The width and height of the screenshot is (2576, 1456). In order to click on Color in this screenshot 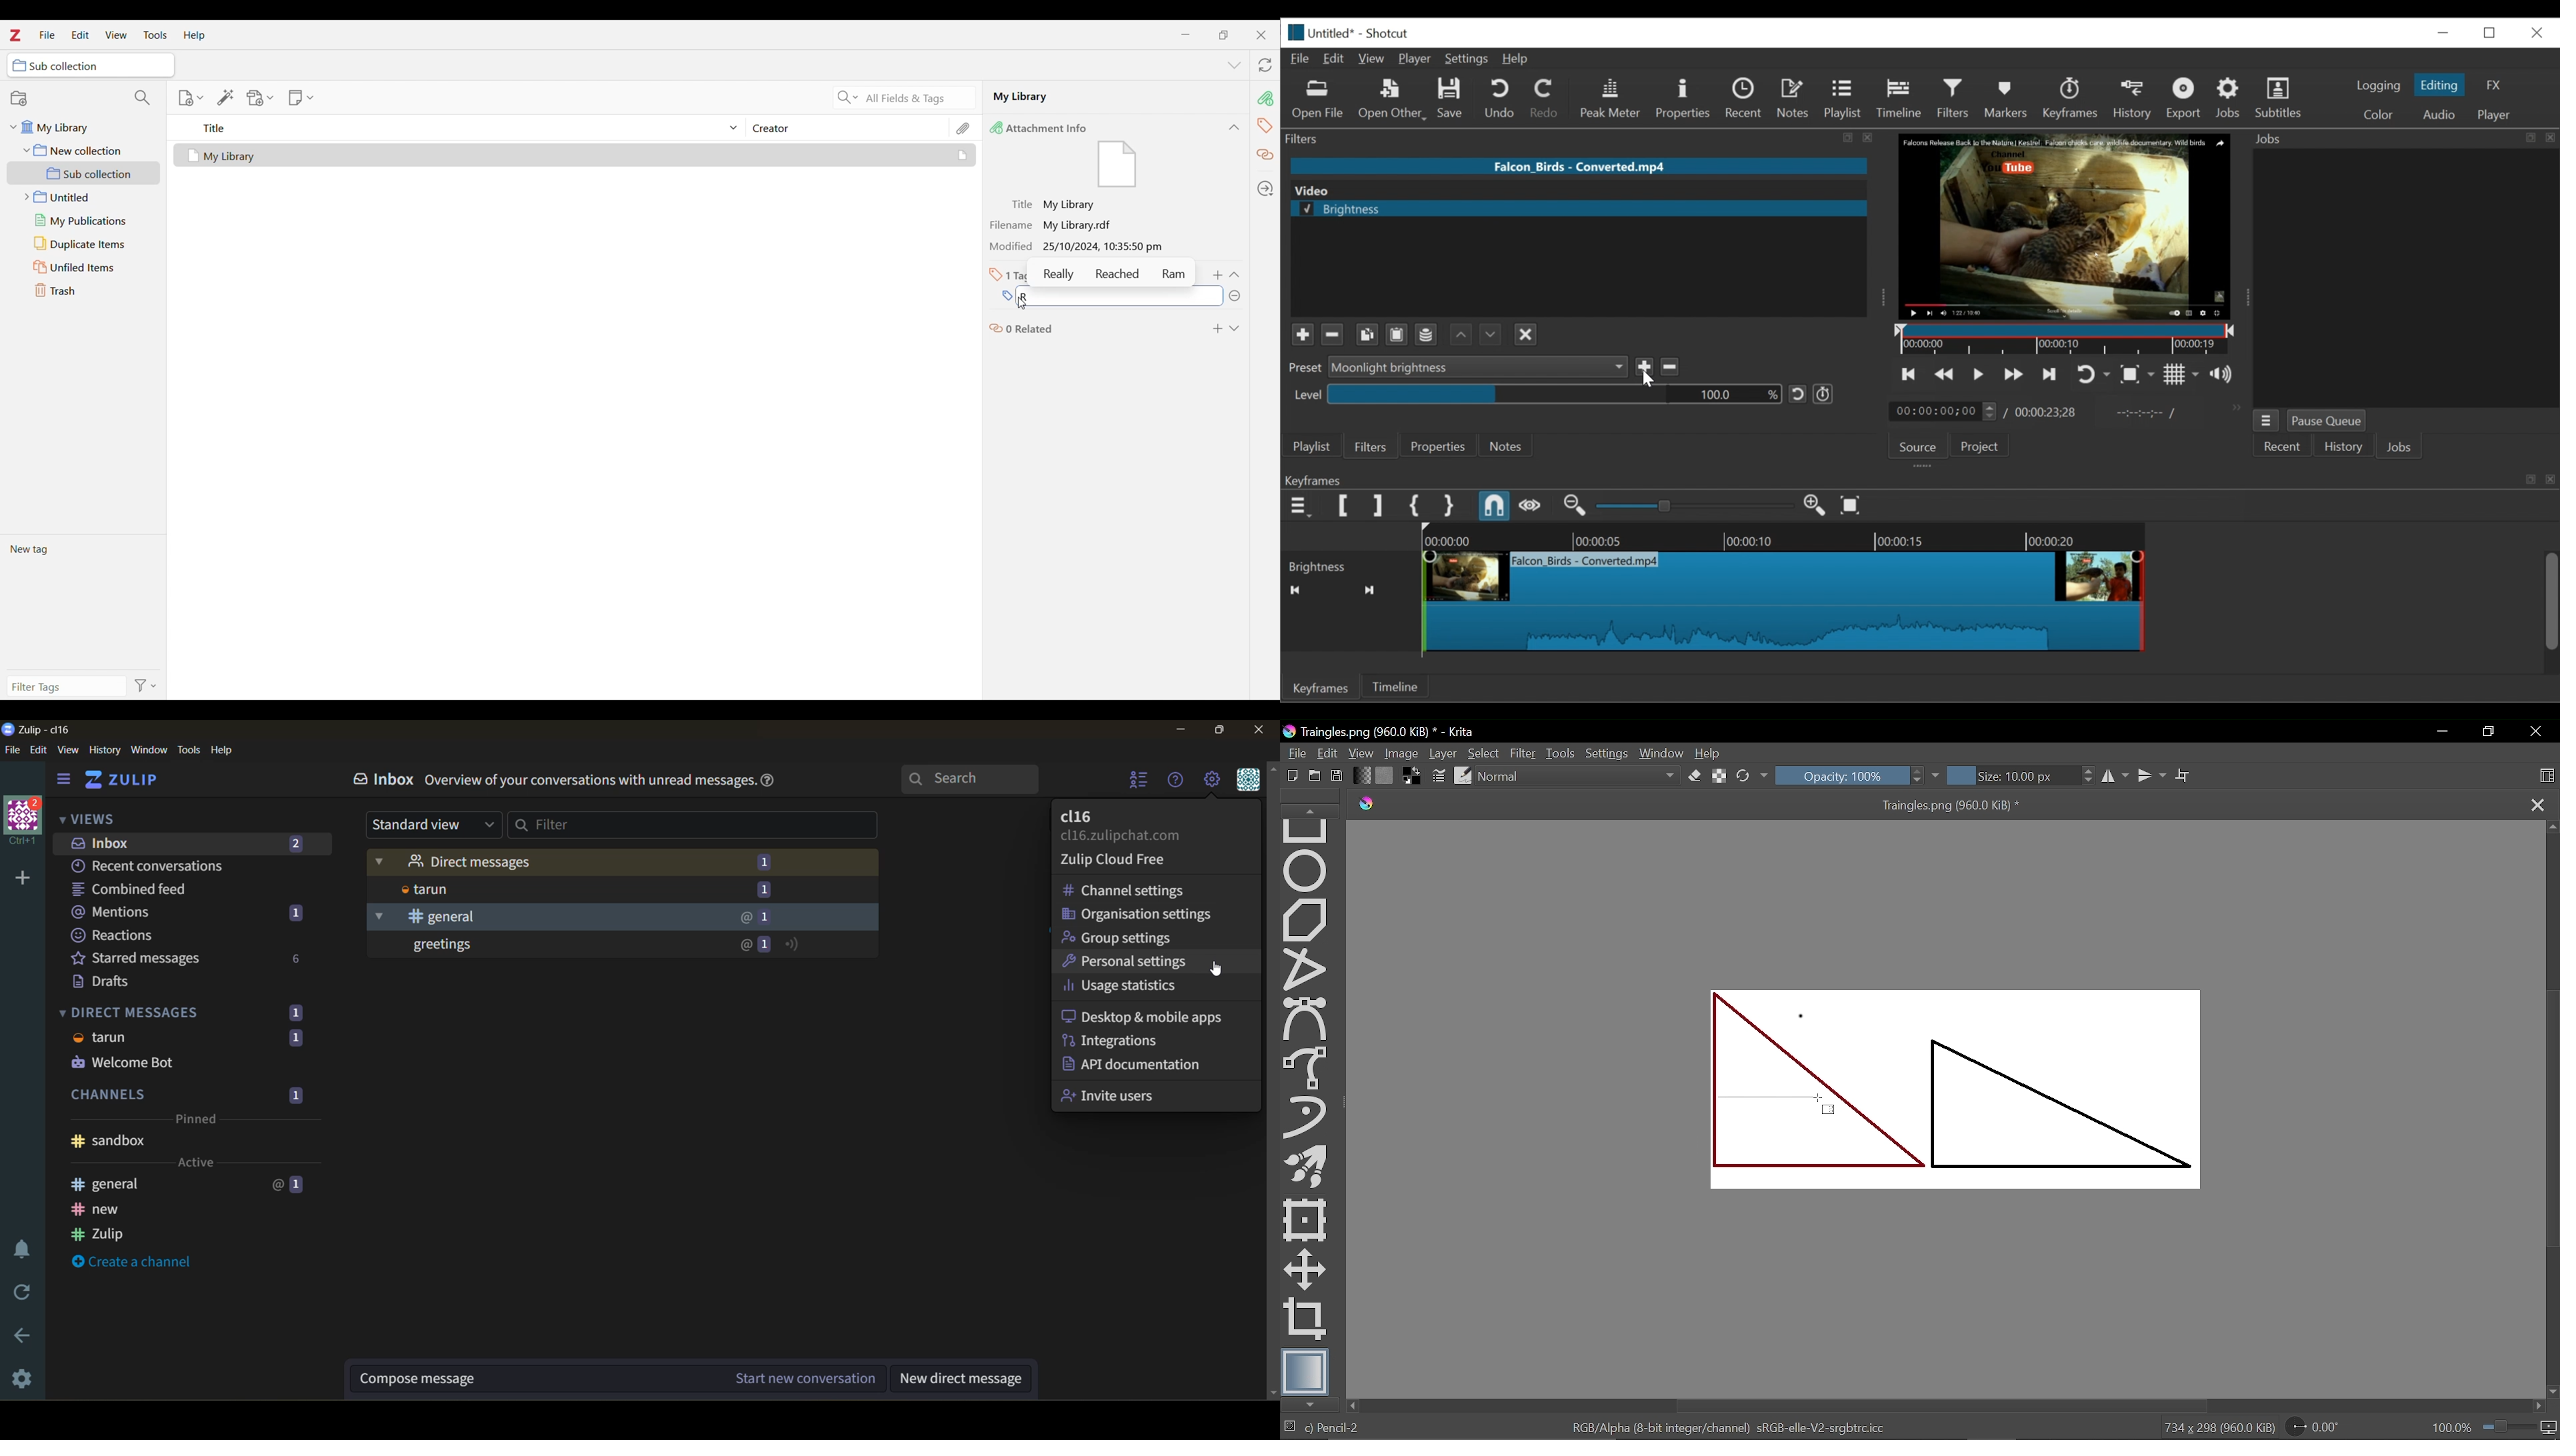, I will do `click(2379, 113)`.